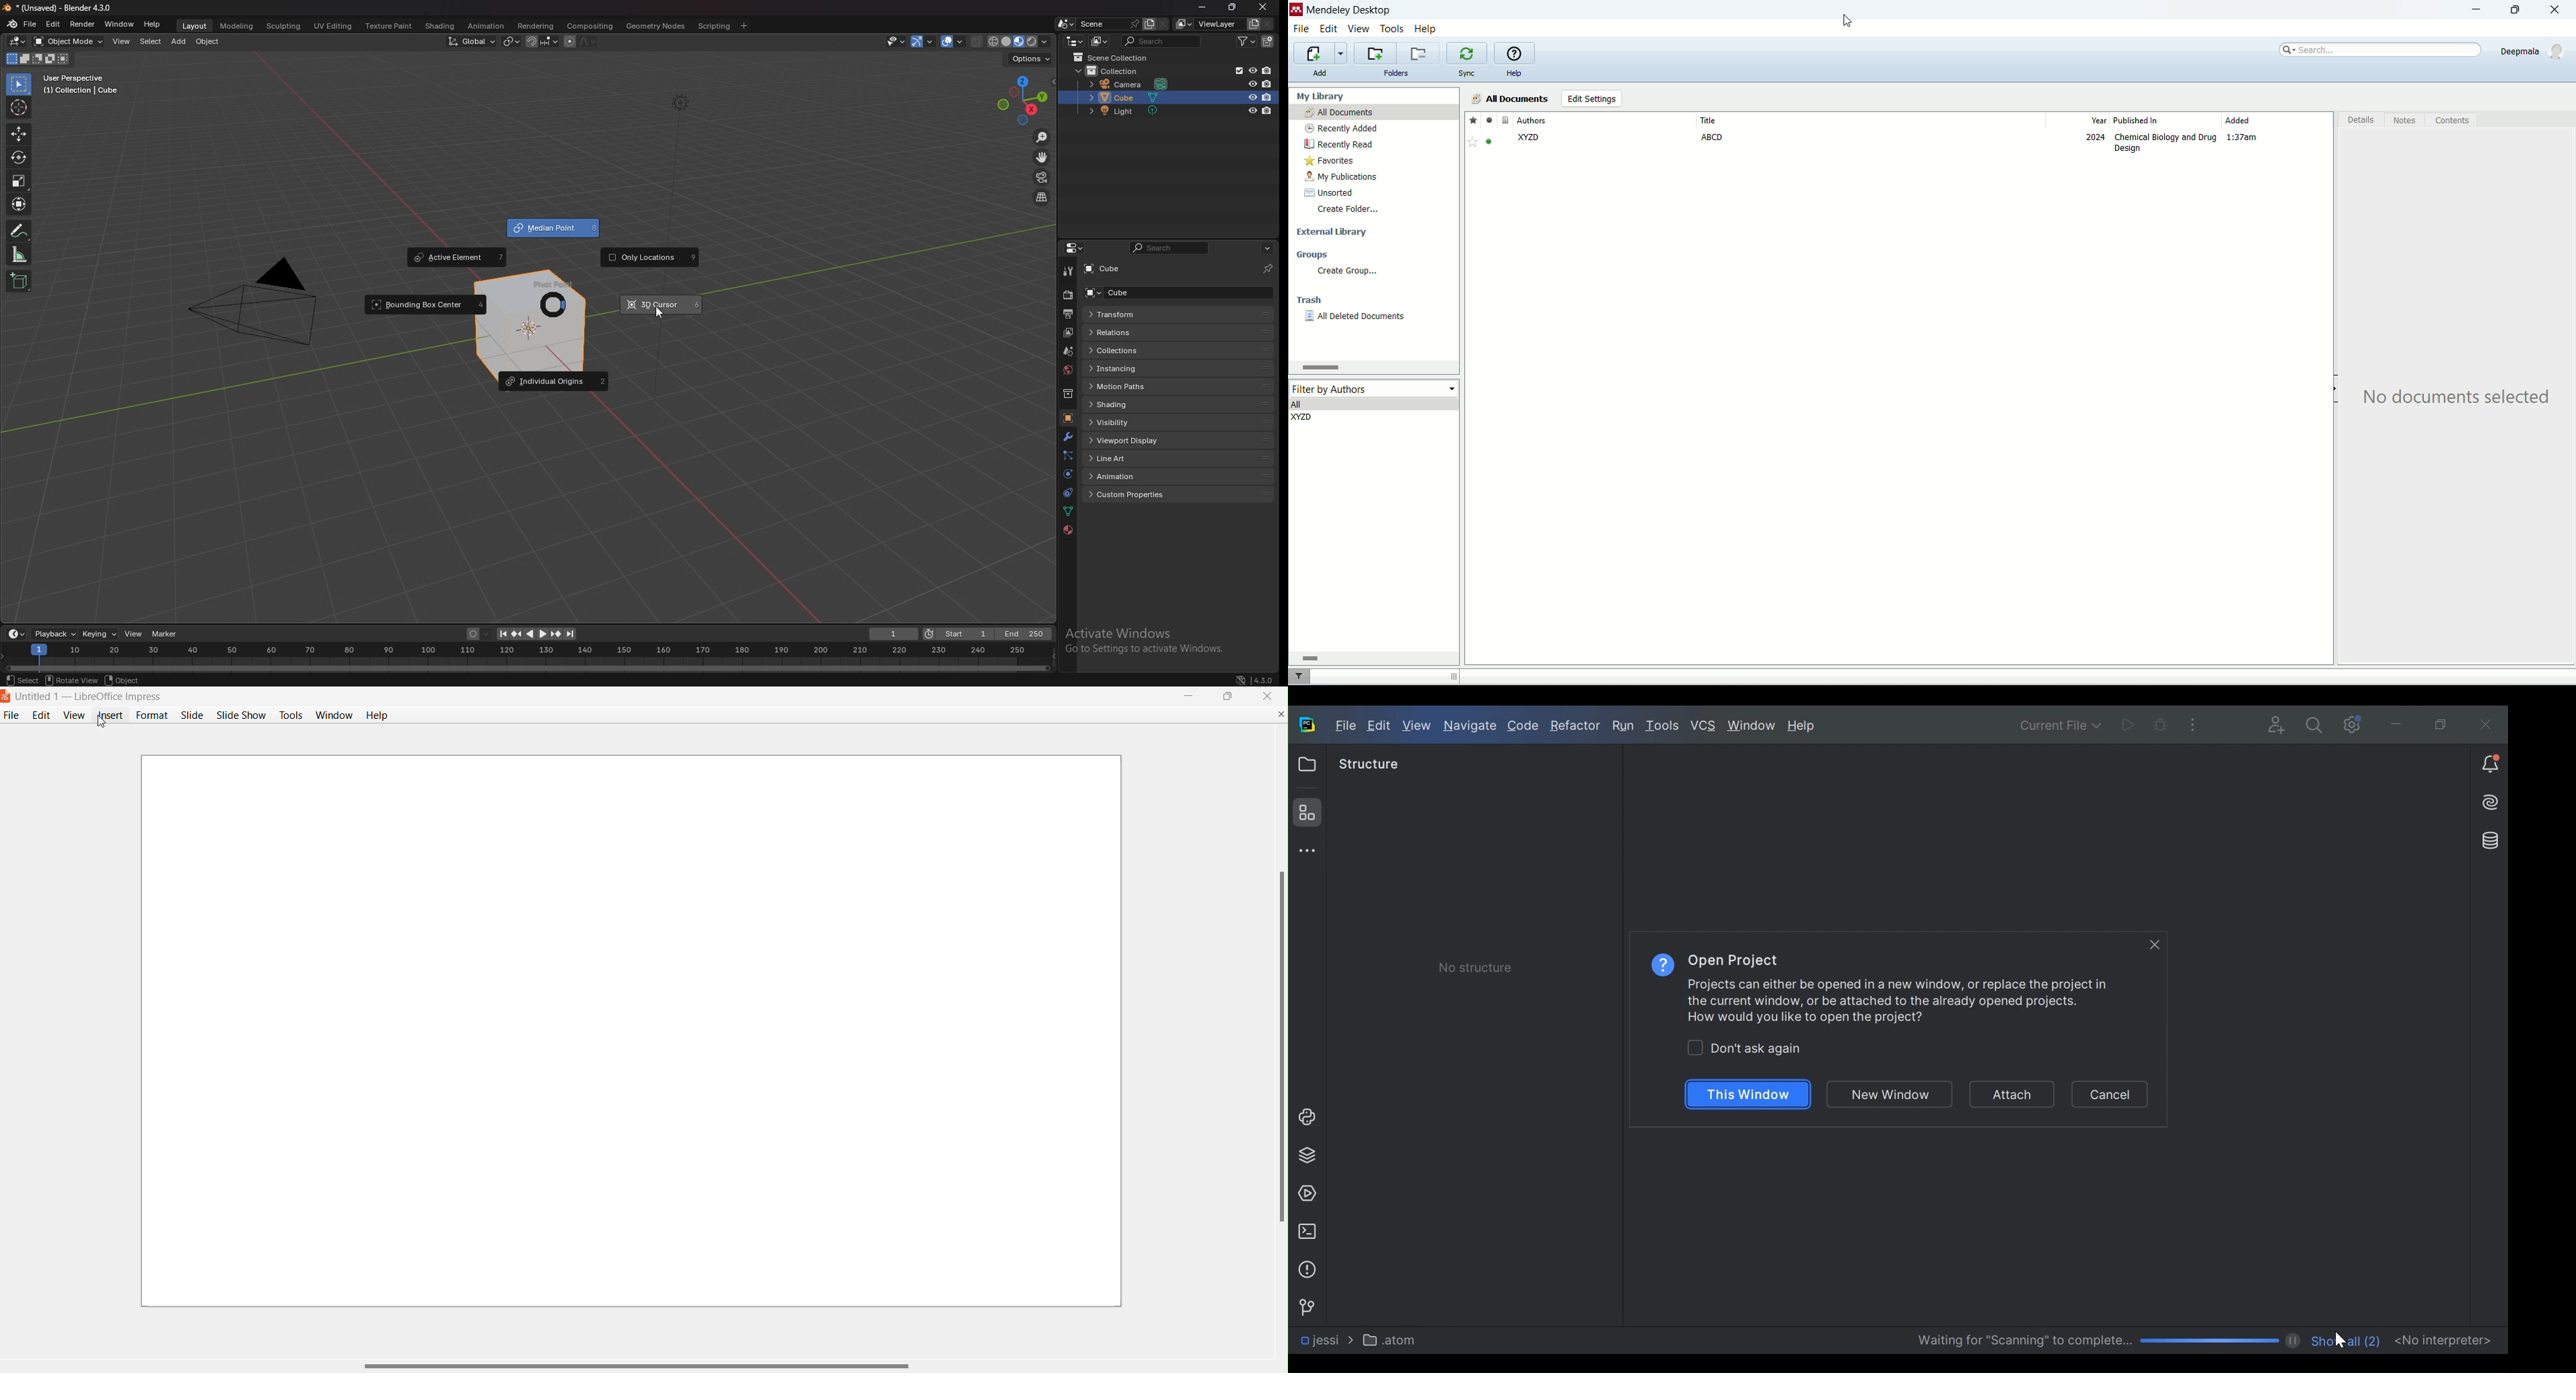  Describe the element at coordinates (2277, 121) in the screenshot. I see `added` at that location.